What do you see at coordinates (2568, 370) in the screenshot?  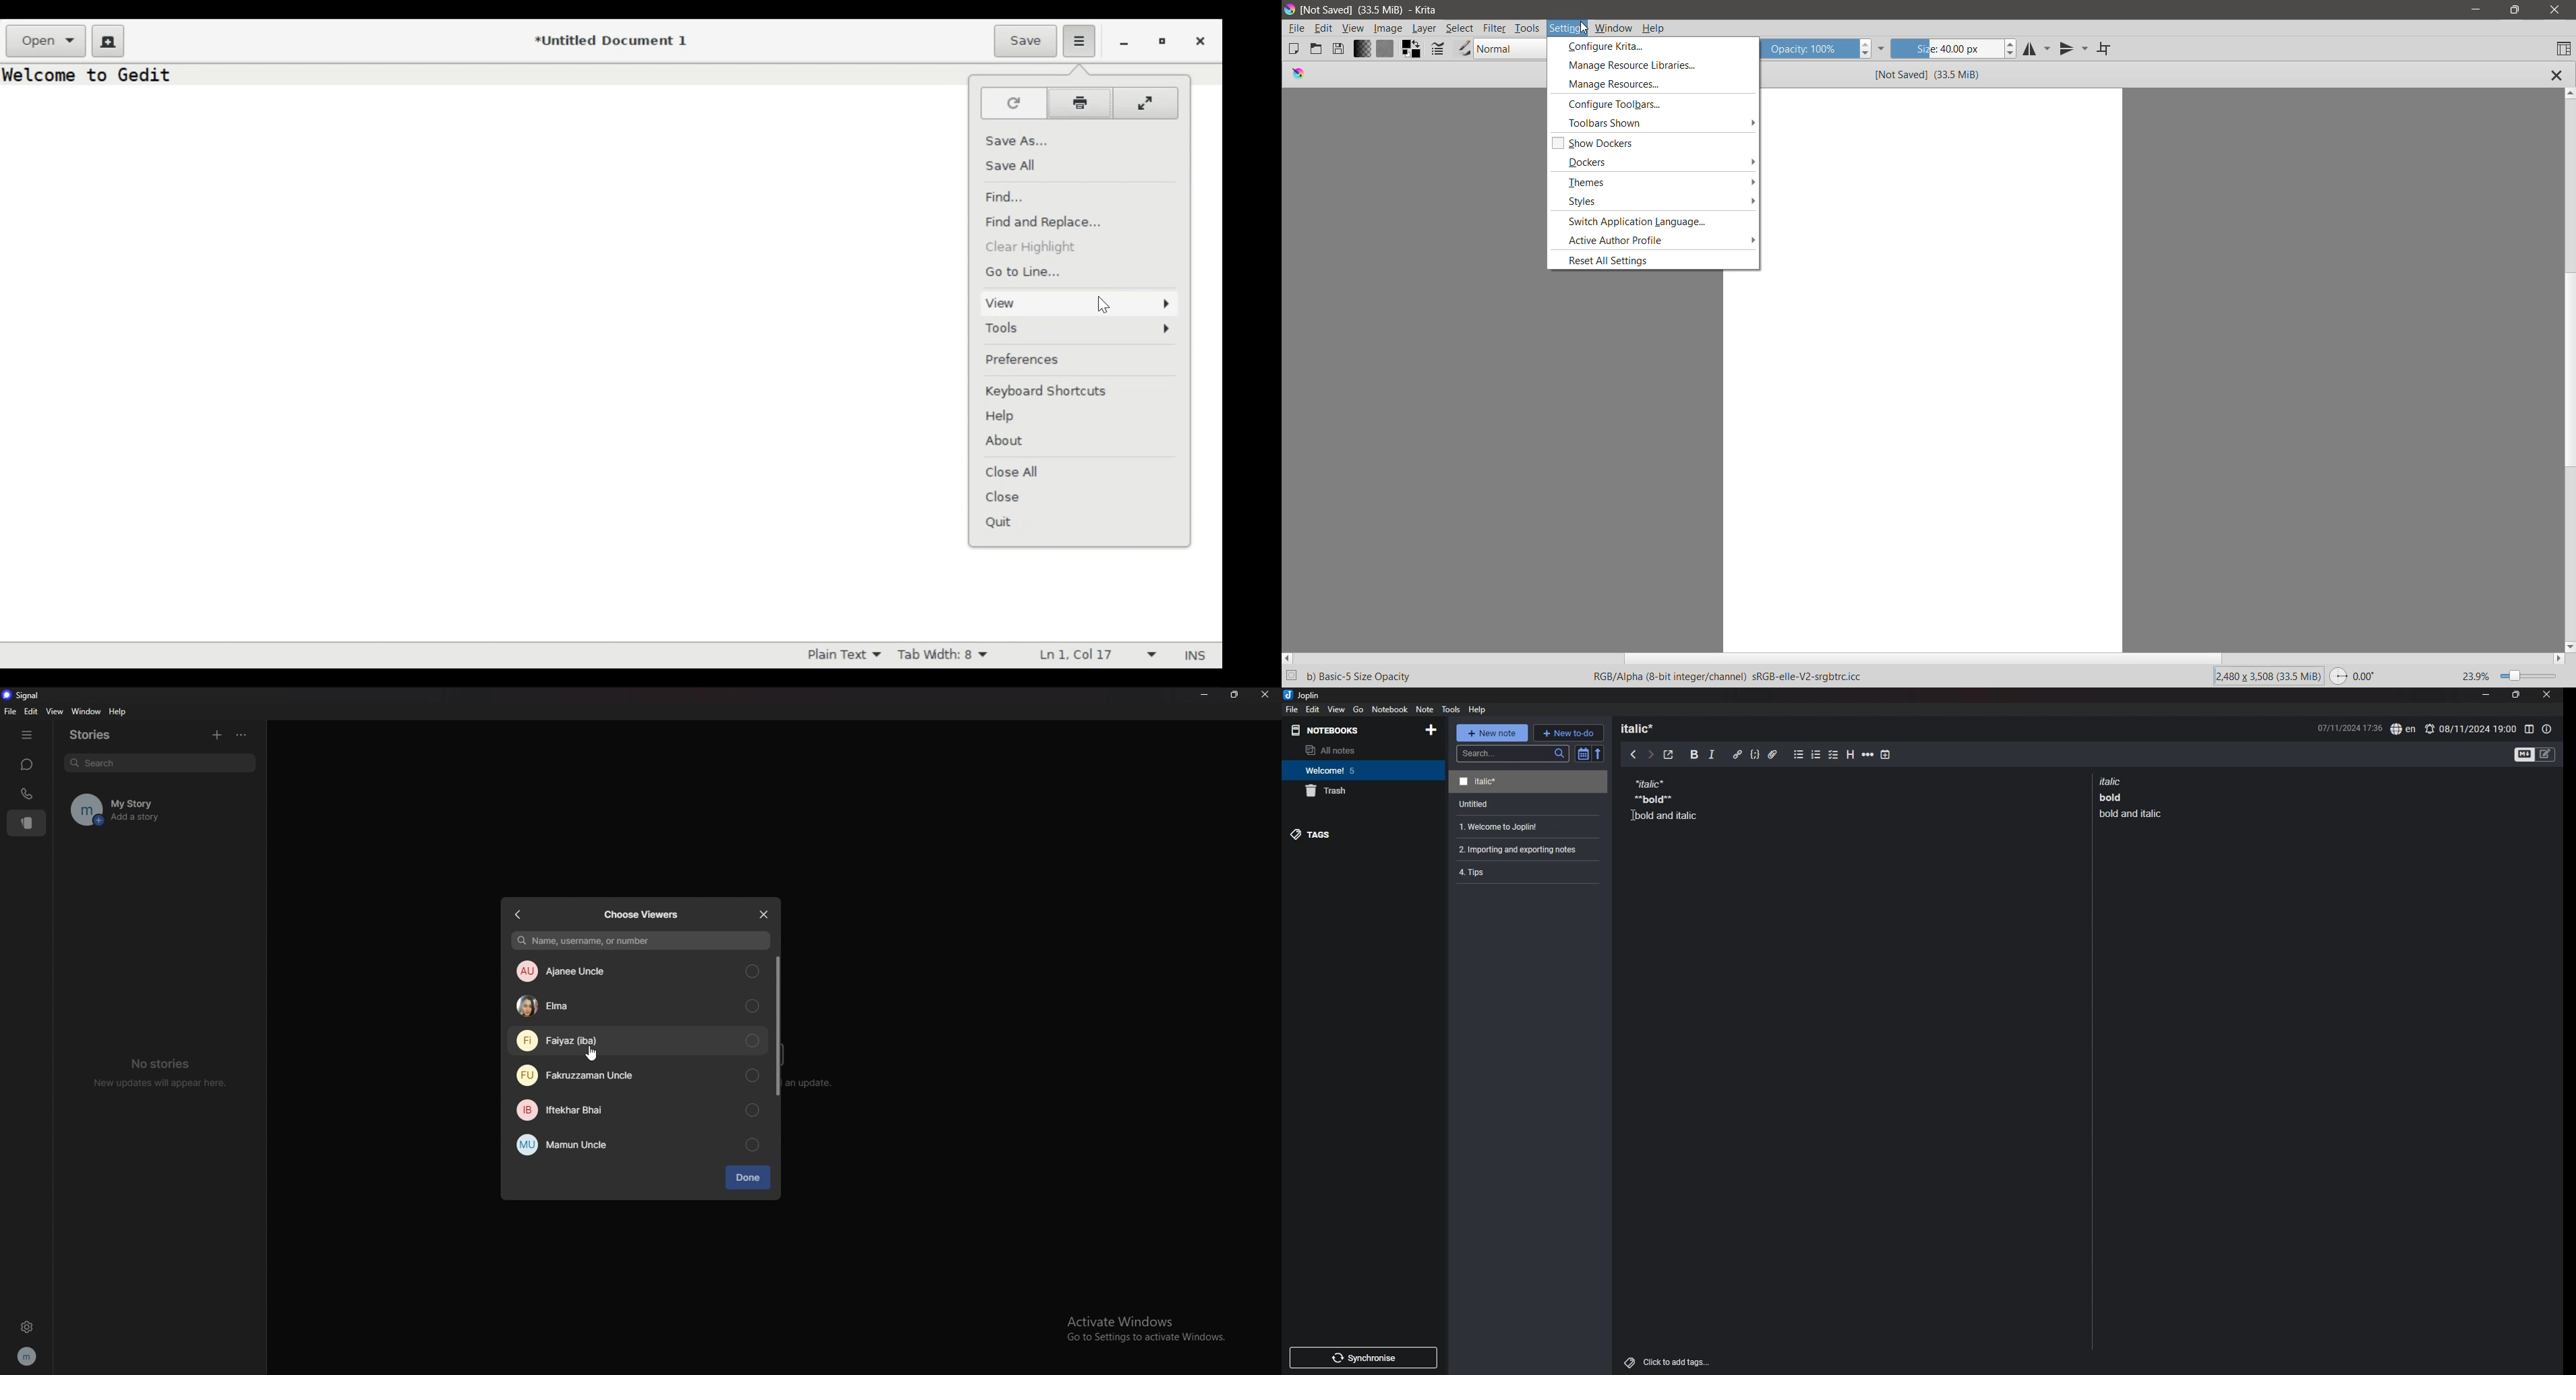 I see `Vertical Scroll Bar` at bounding box center [2568, 370].